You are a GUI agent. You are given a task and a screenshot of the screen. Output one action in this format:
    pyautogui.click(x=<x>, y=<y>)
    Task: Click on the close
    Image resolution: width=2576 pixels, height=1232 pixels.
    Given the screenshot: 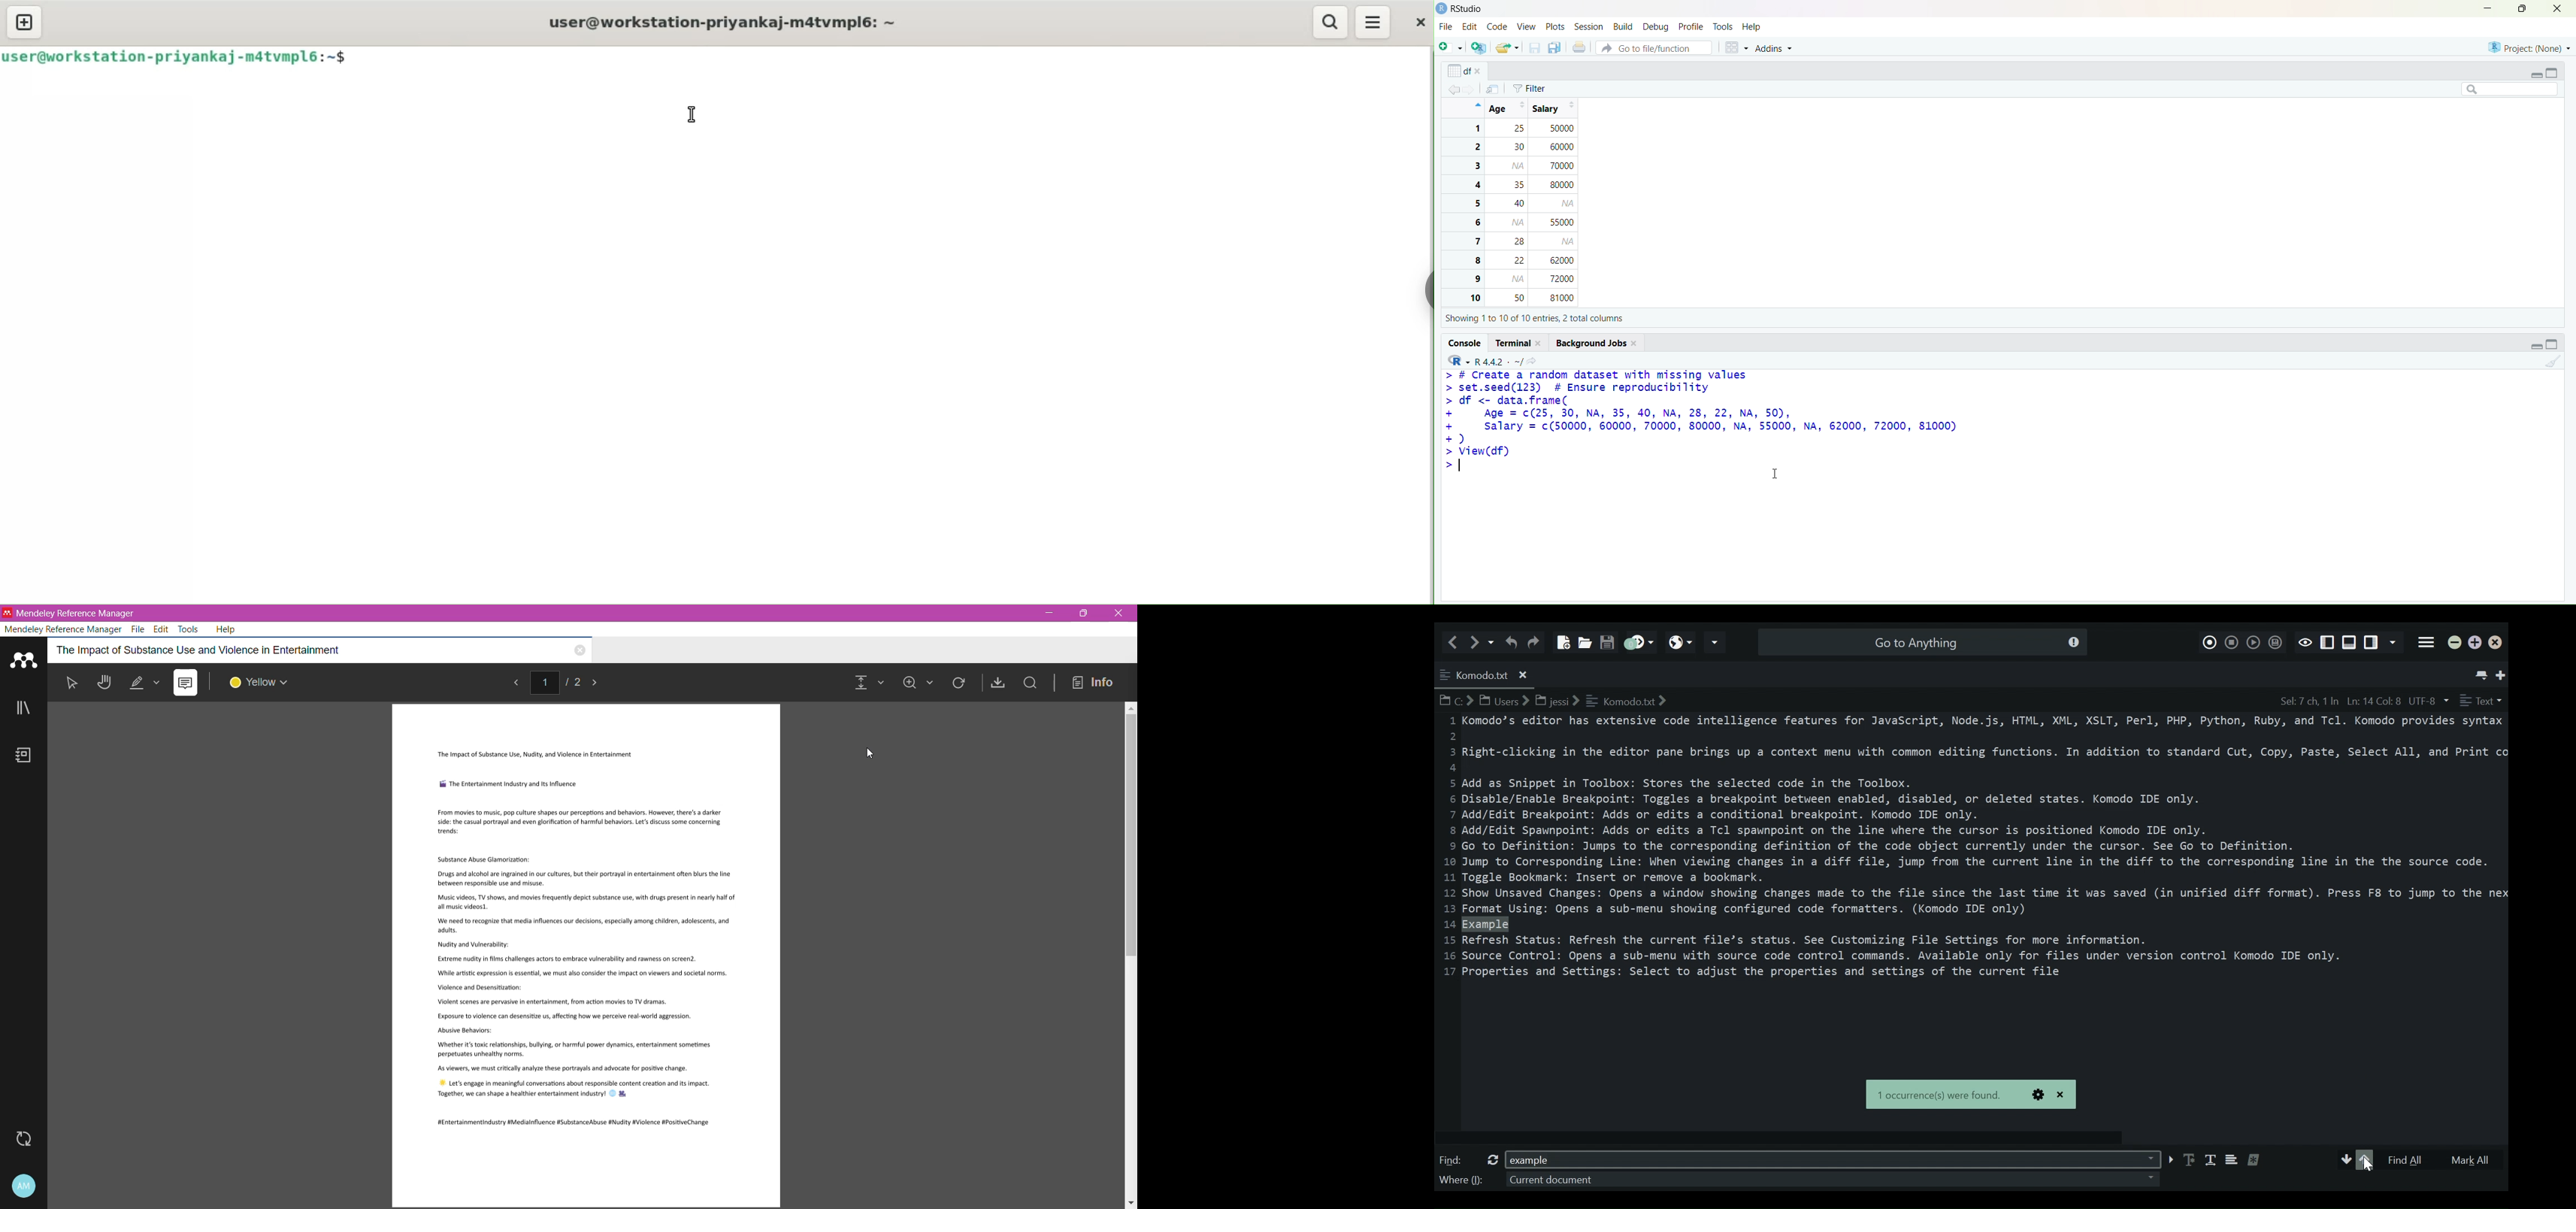 What is the action you would take?
    pyautogui.click(x=2556, y=10)
    